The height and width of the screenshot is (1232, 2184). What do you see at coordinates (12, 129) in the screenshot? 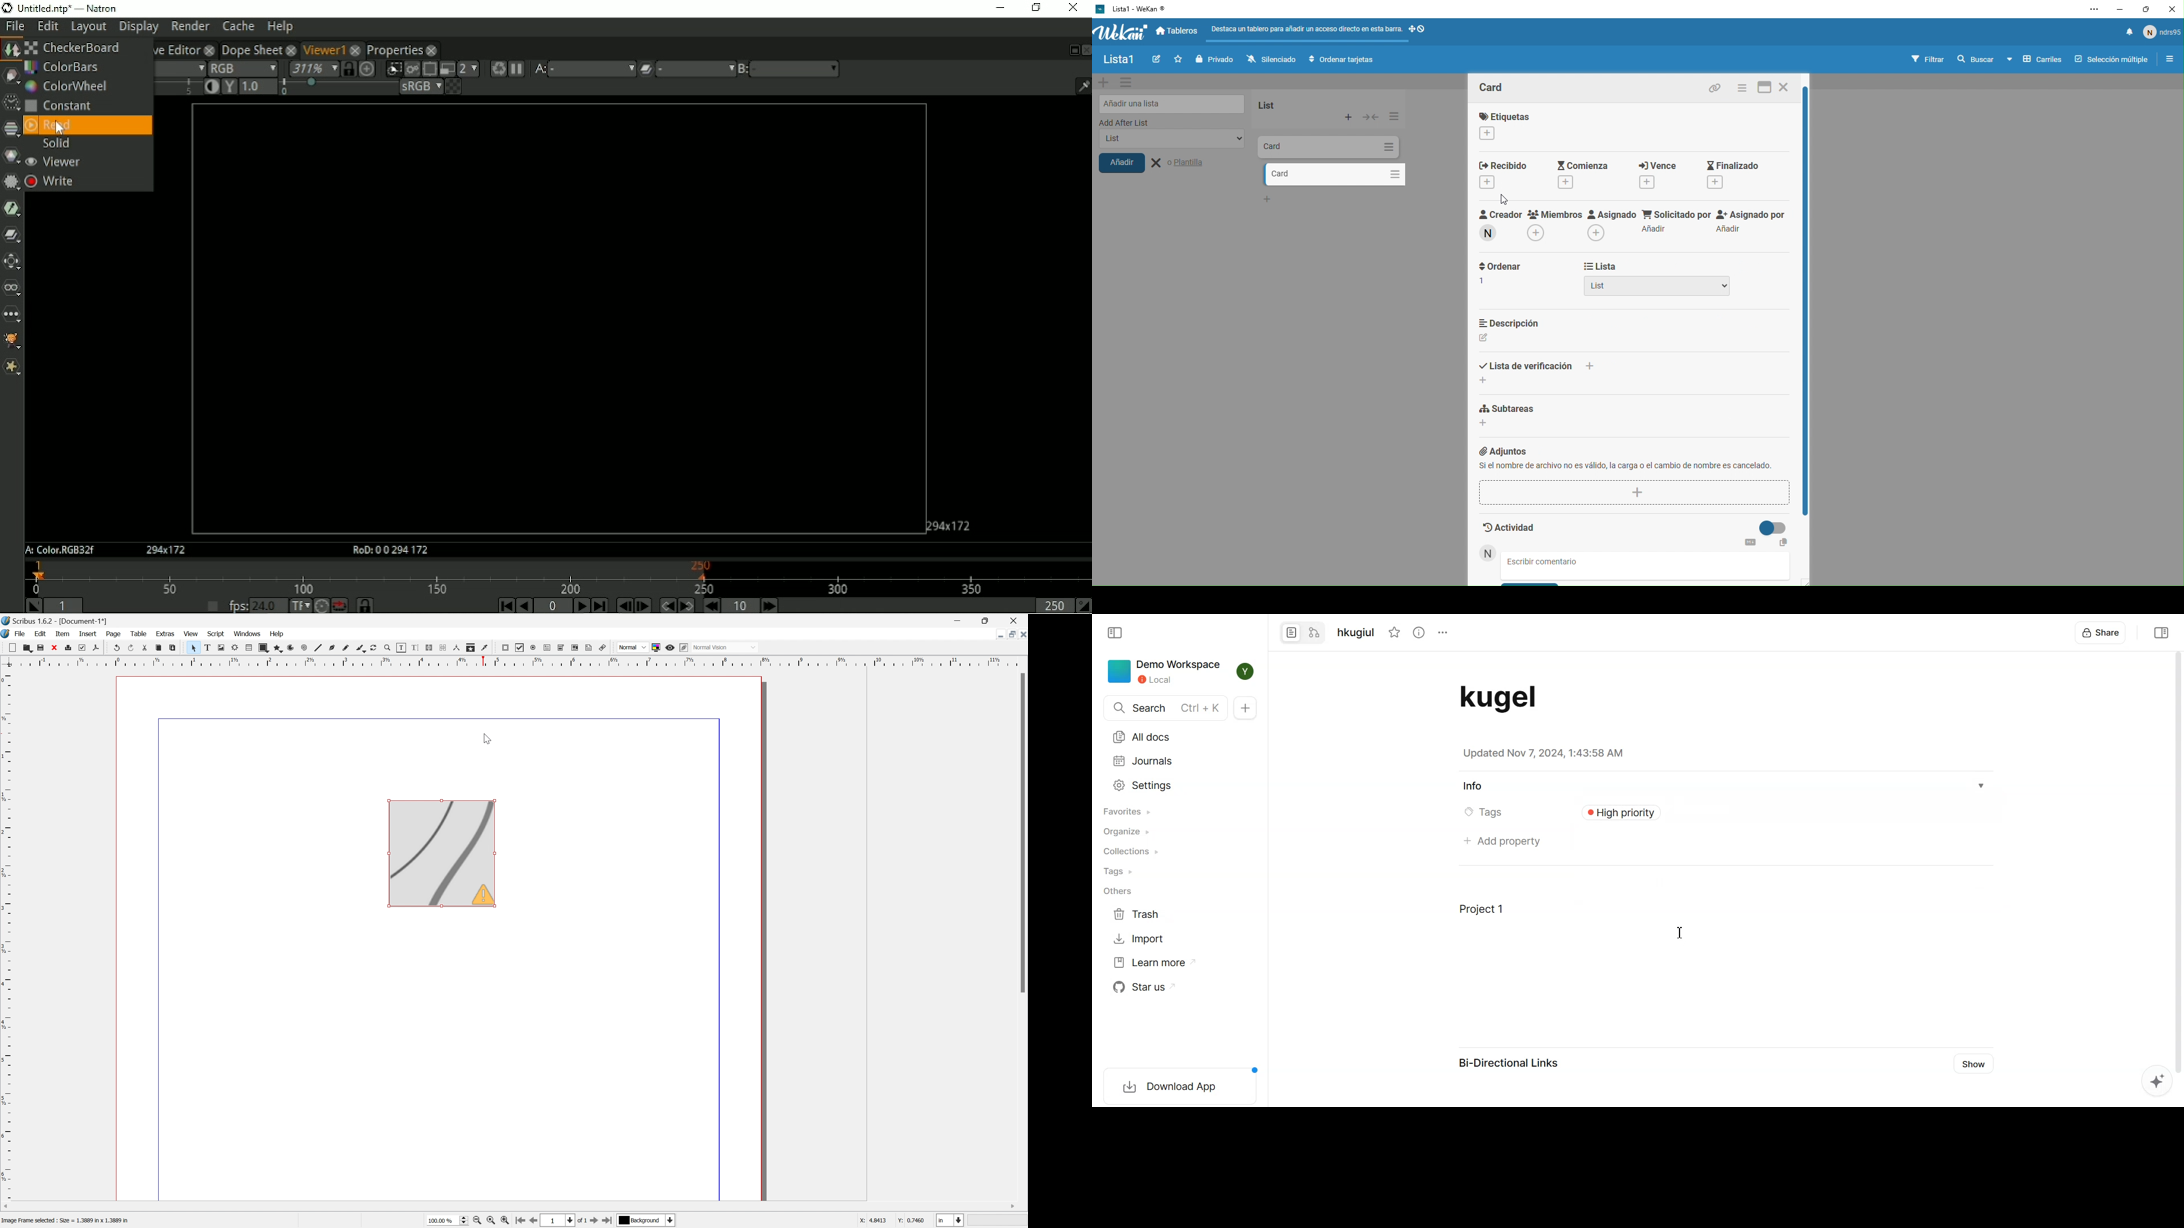
I see `Channel` at bounding box center [12, 129].